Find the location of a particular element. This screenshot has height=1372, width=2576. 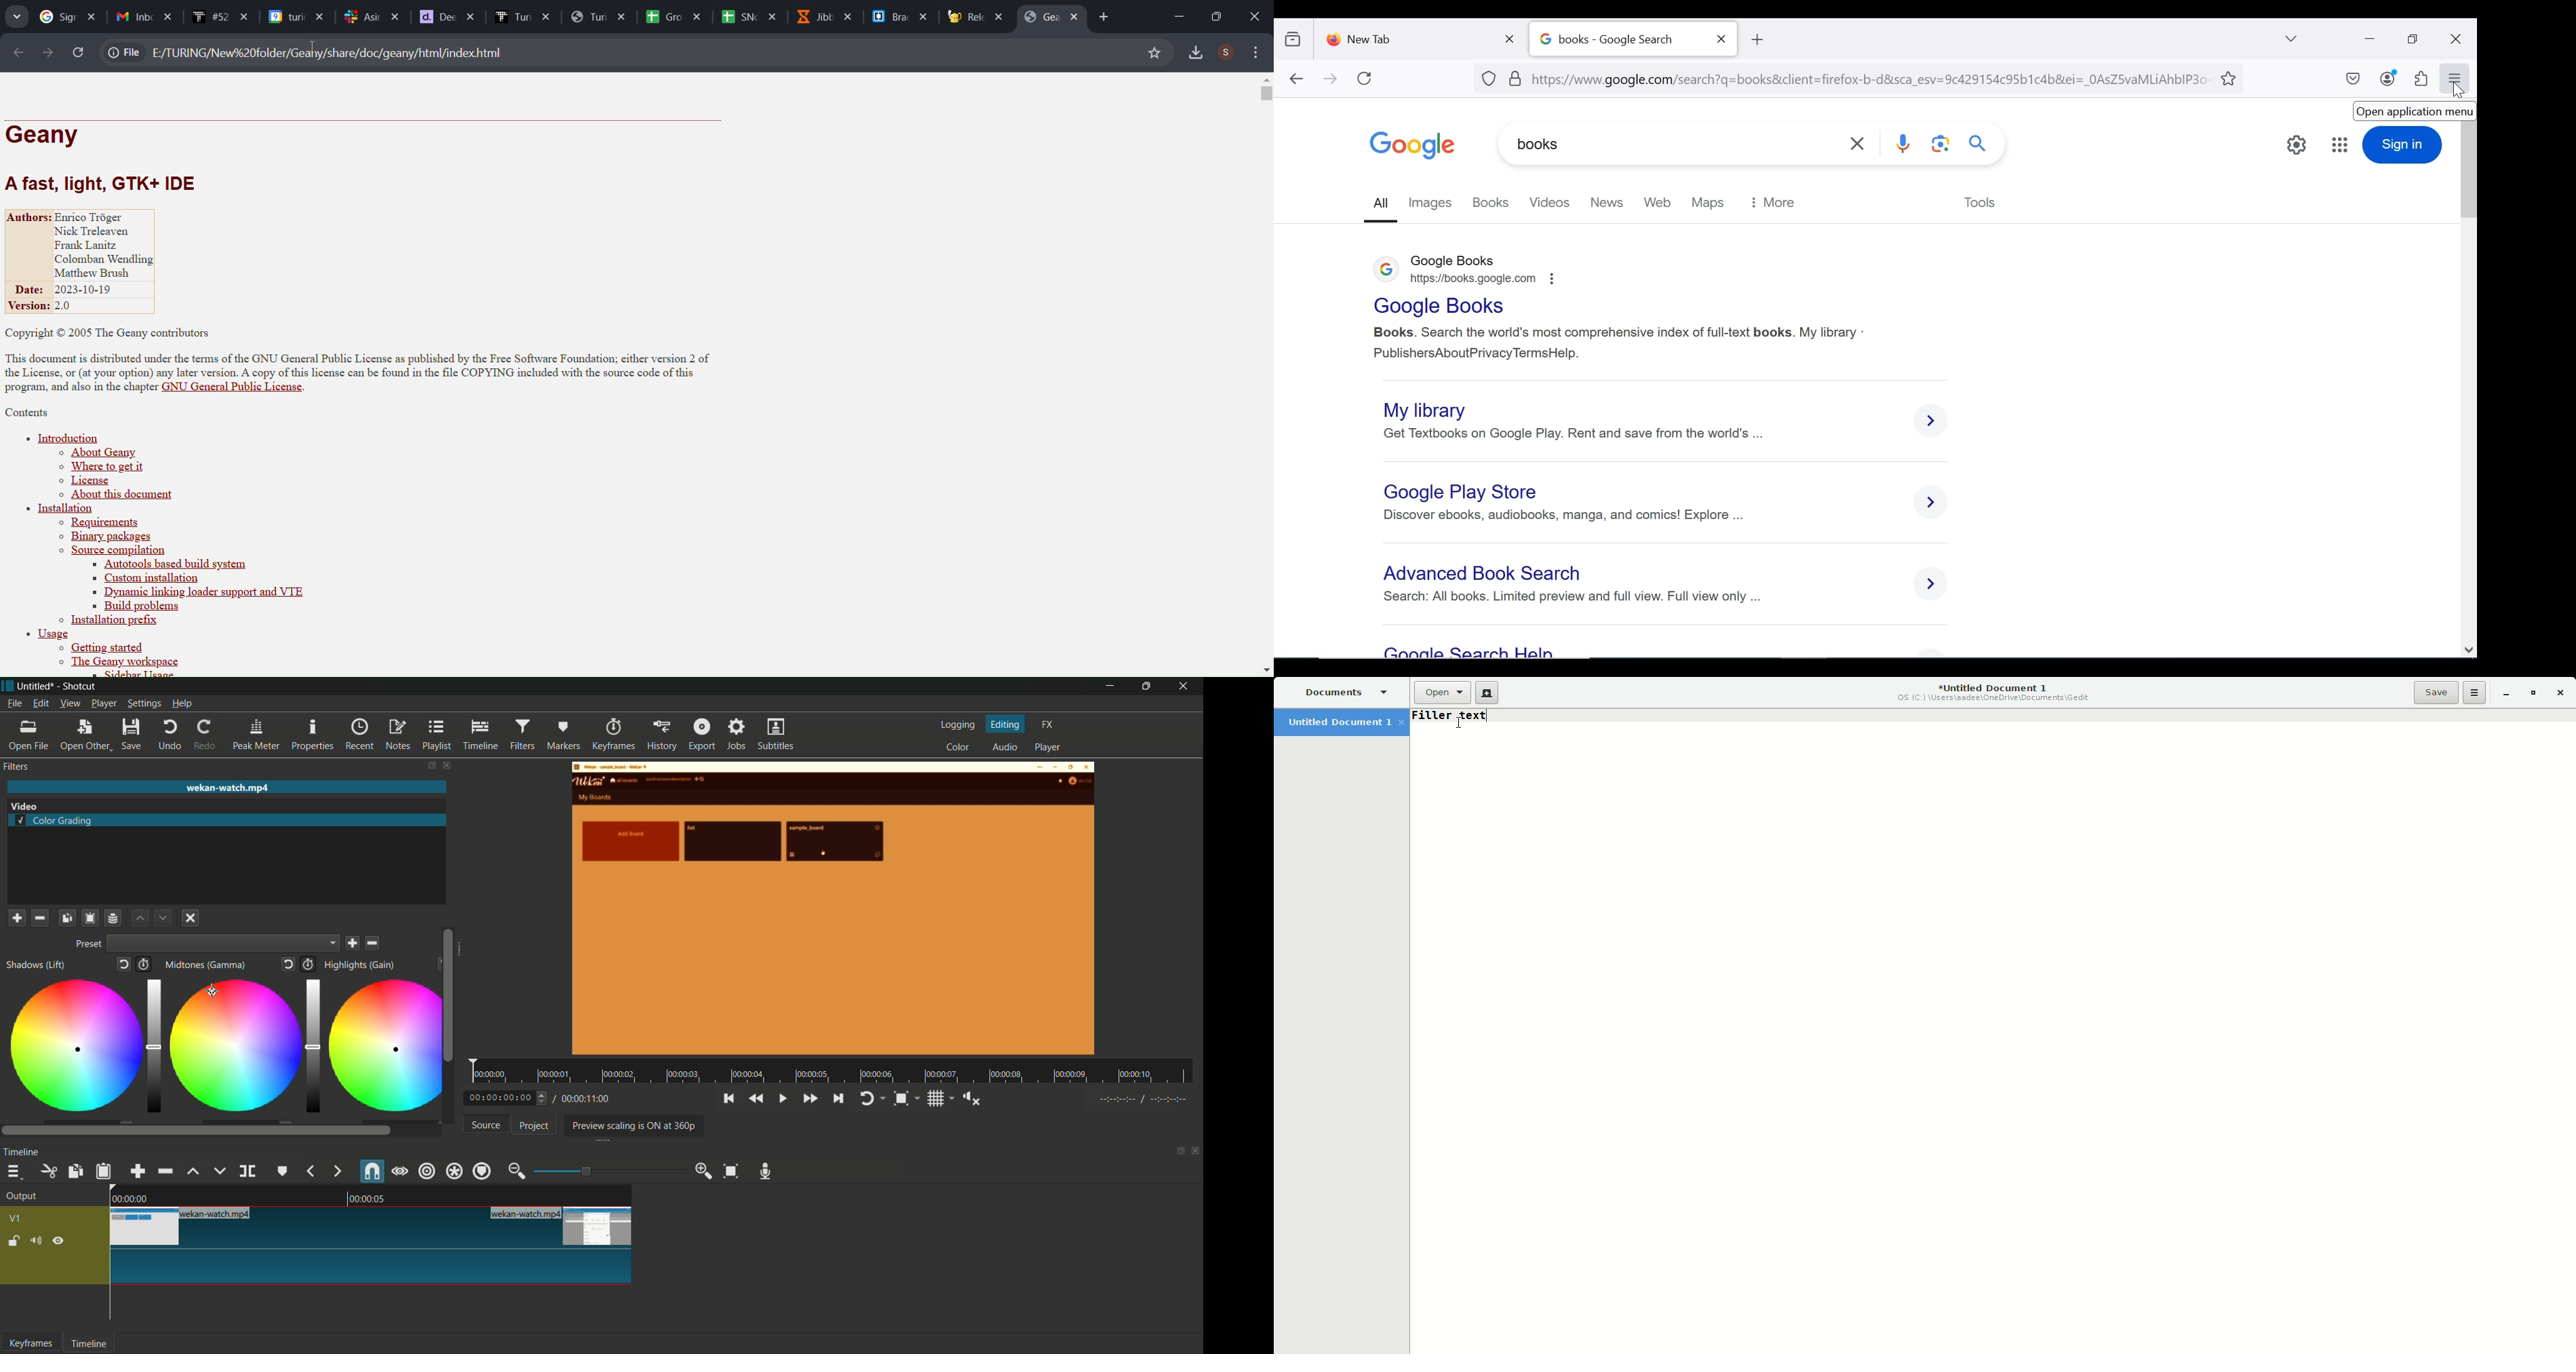

books is located at coordinates (1607, 145).